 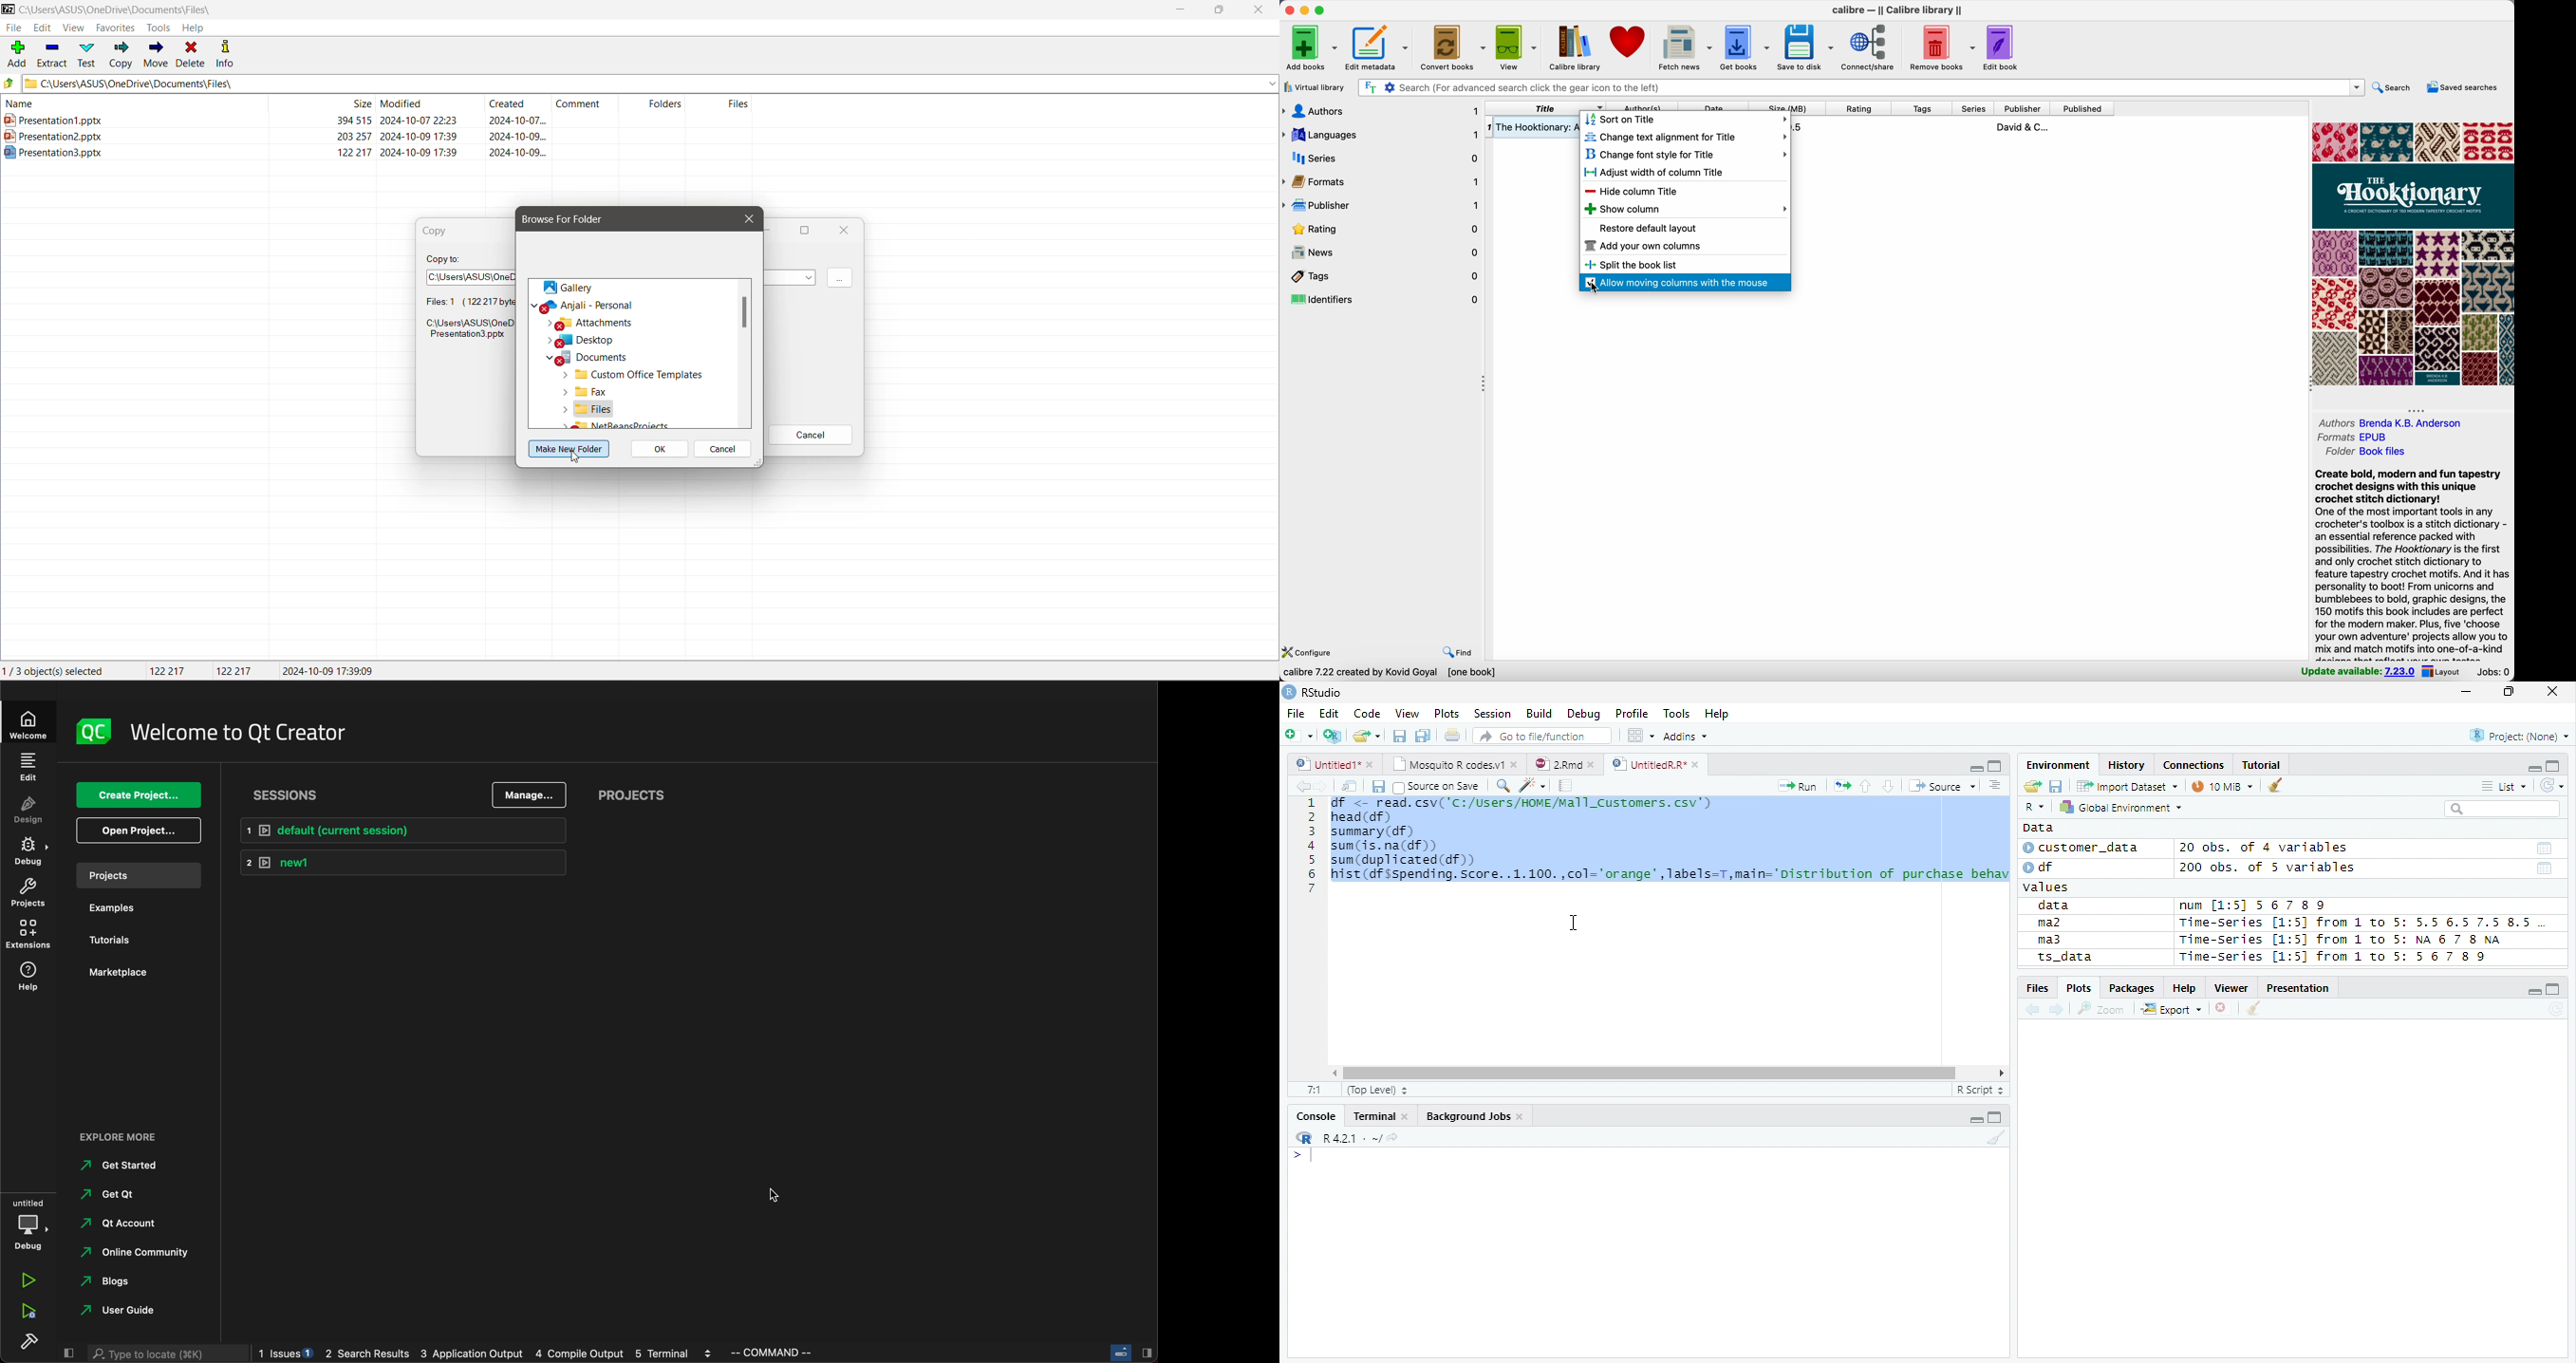 What do you see at coordinates (1334, 764) in the screenshot?
I see `Untitiled1` at bounding box center [1334, 764].